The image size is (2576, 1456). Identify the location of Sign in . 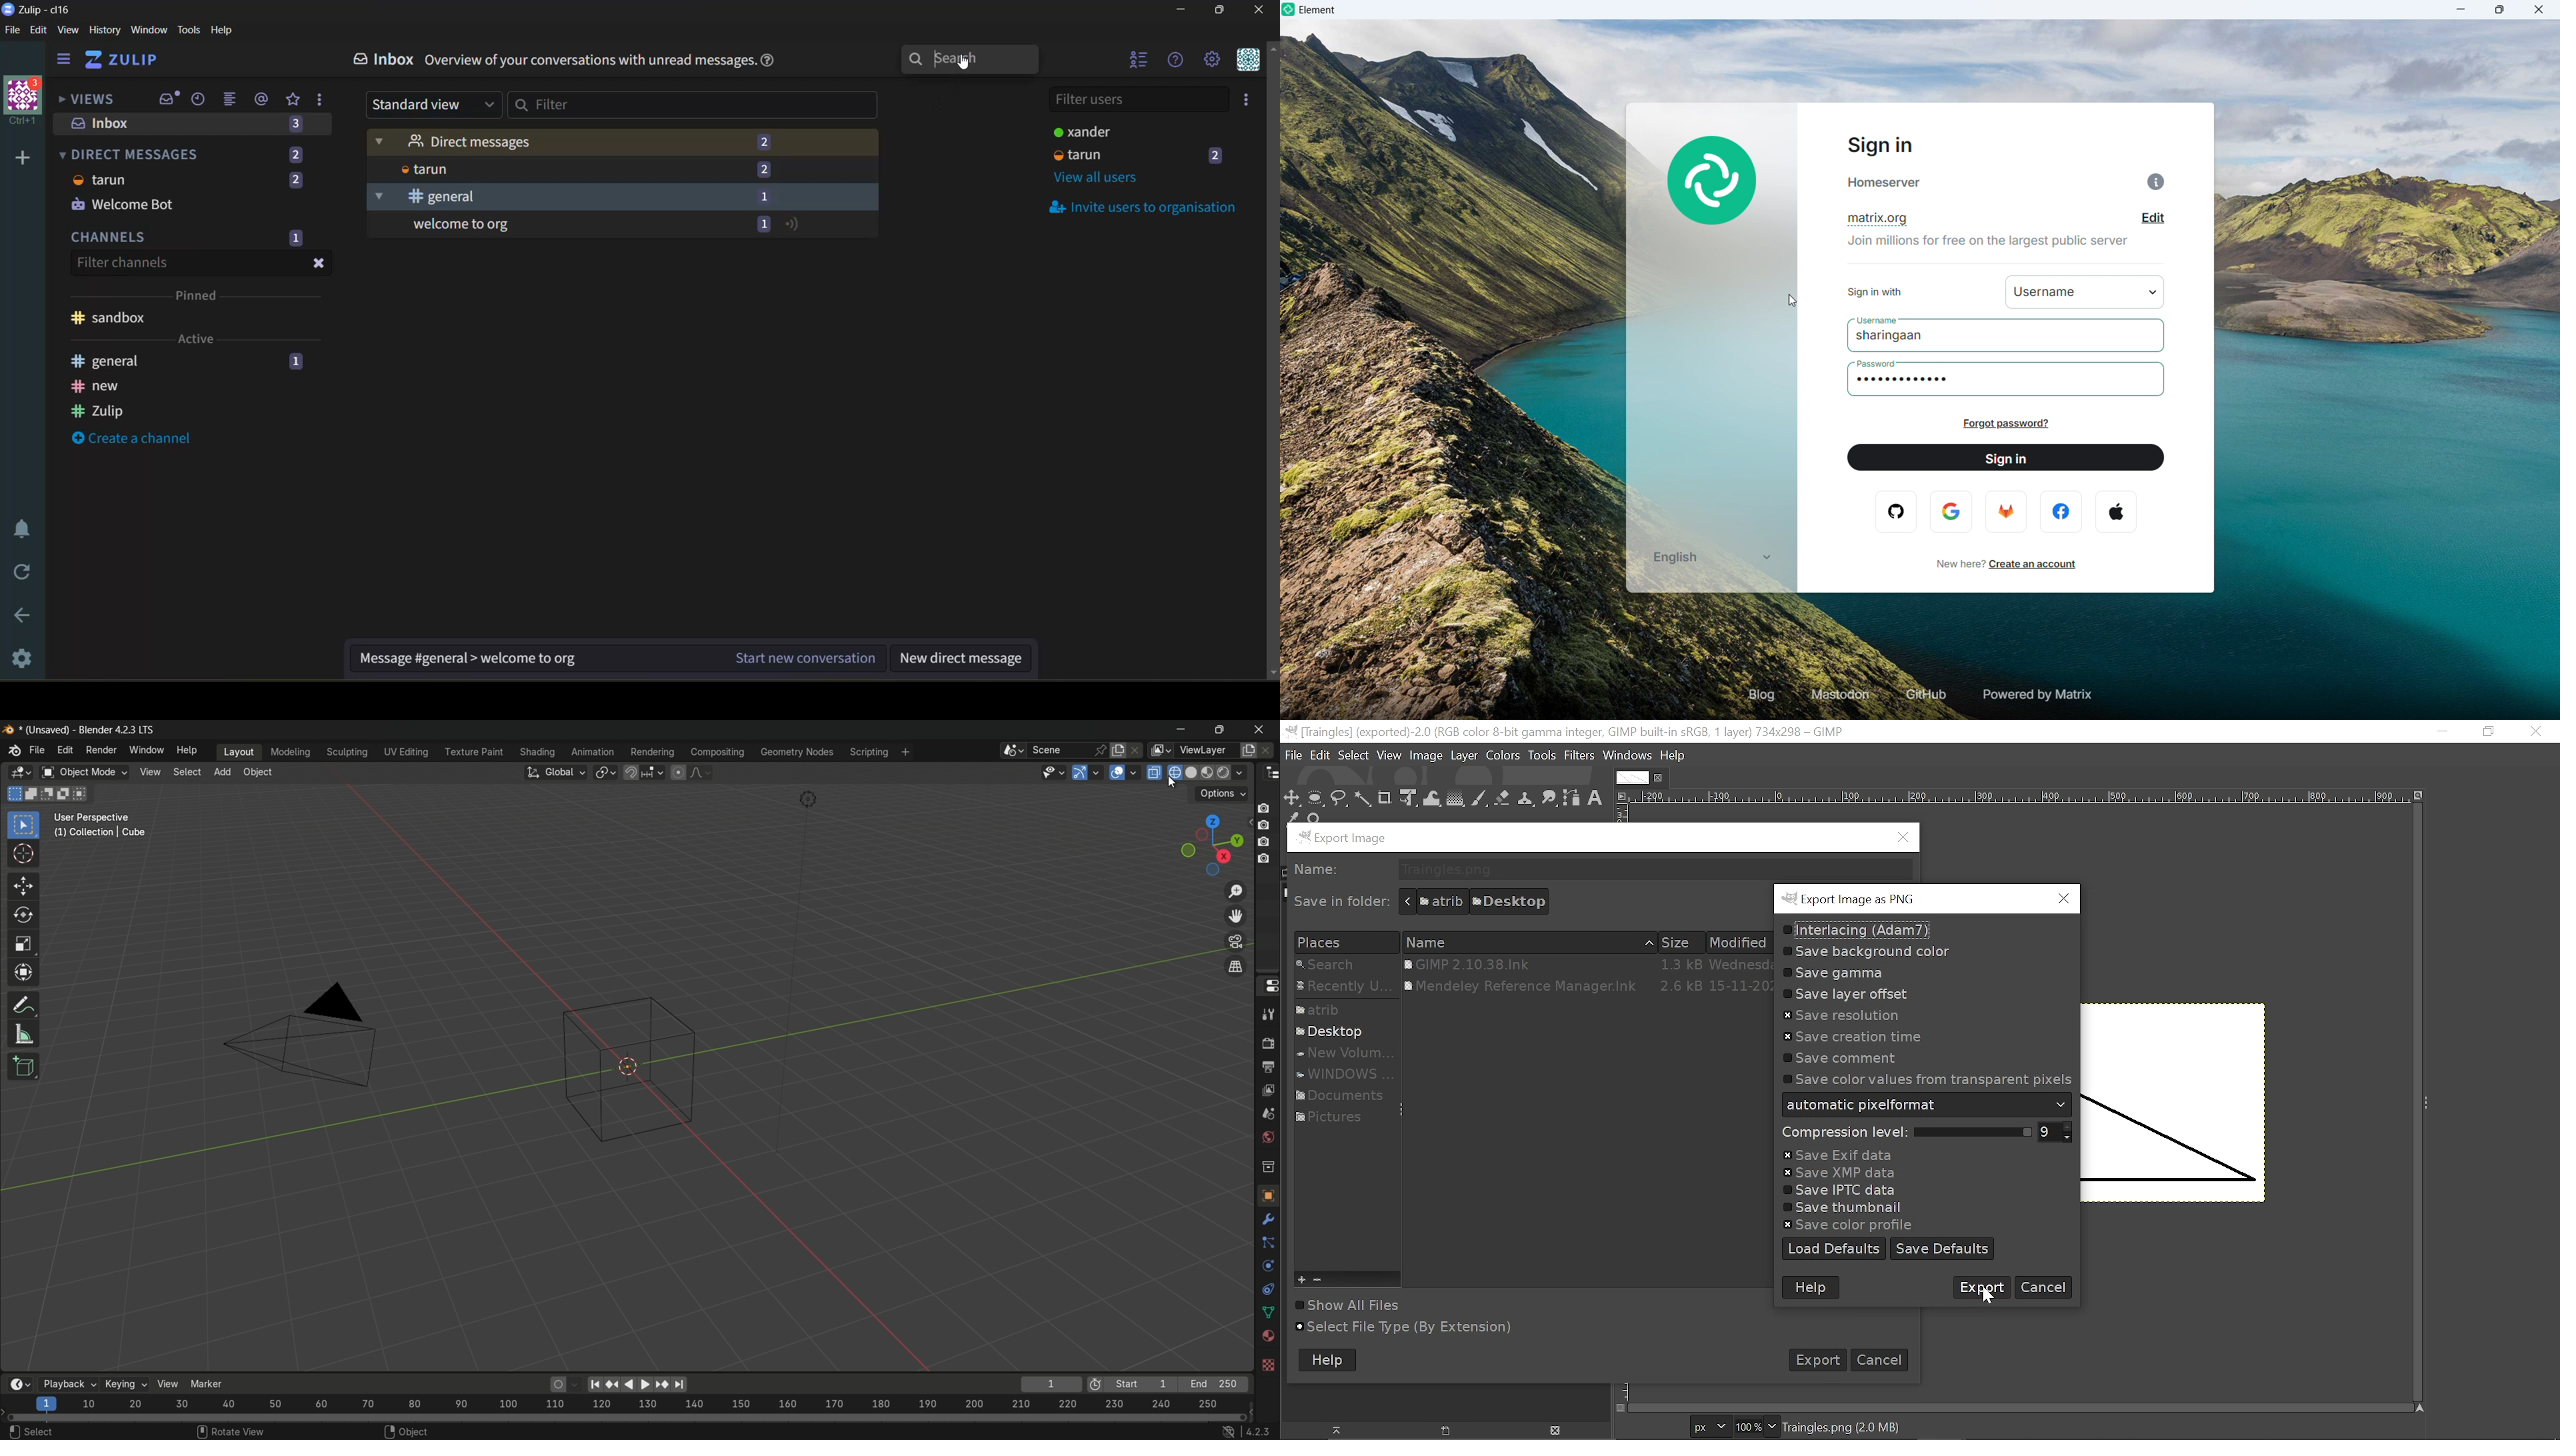
(2006, 458).